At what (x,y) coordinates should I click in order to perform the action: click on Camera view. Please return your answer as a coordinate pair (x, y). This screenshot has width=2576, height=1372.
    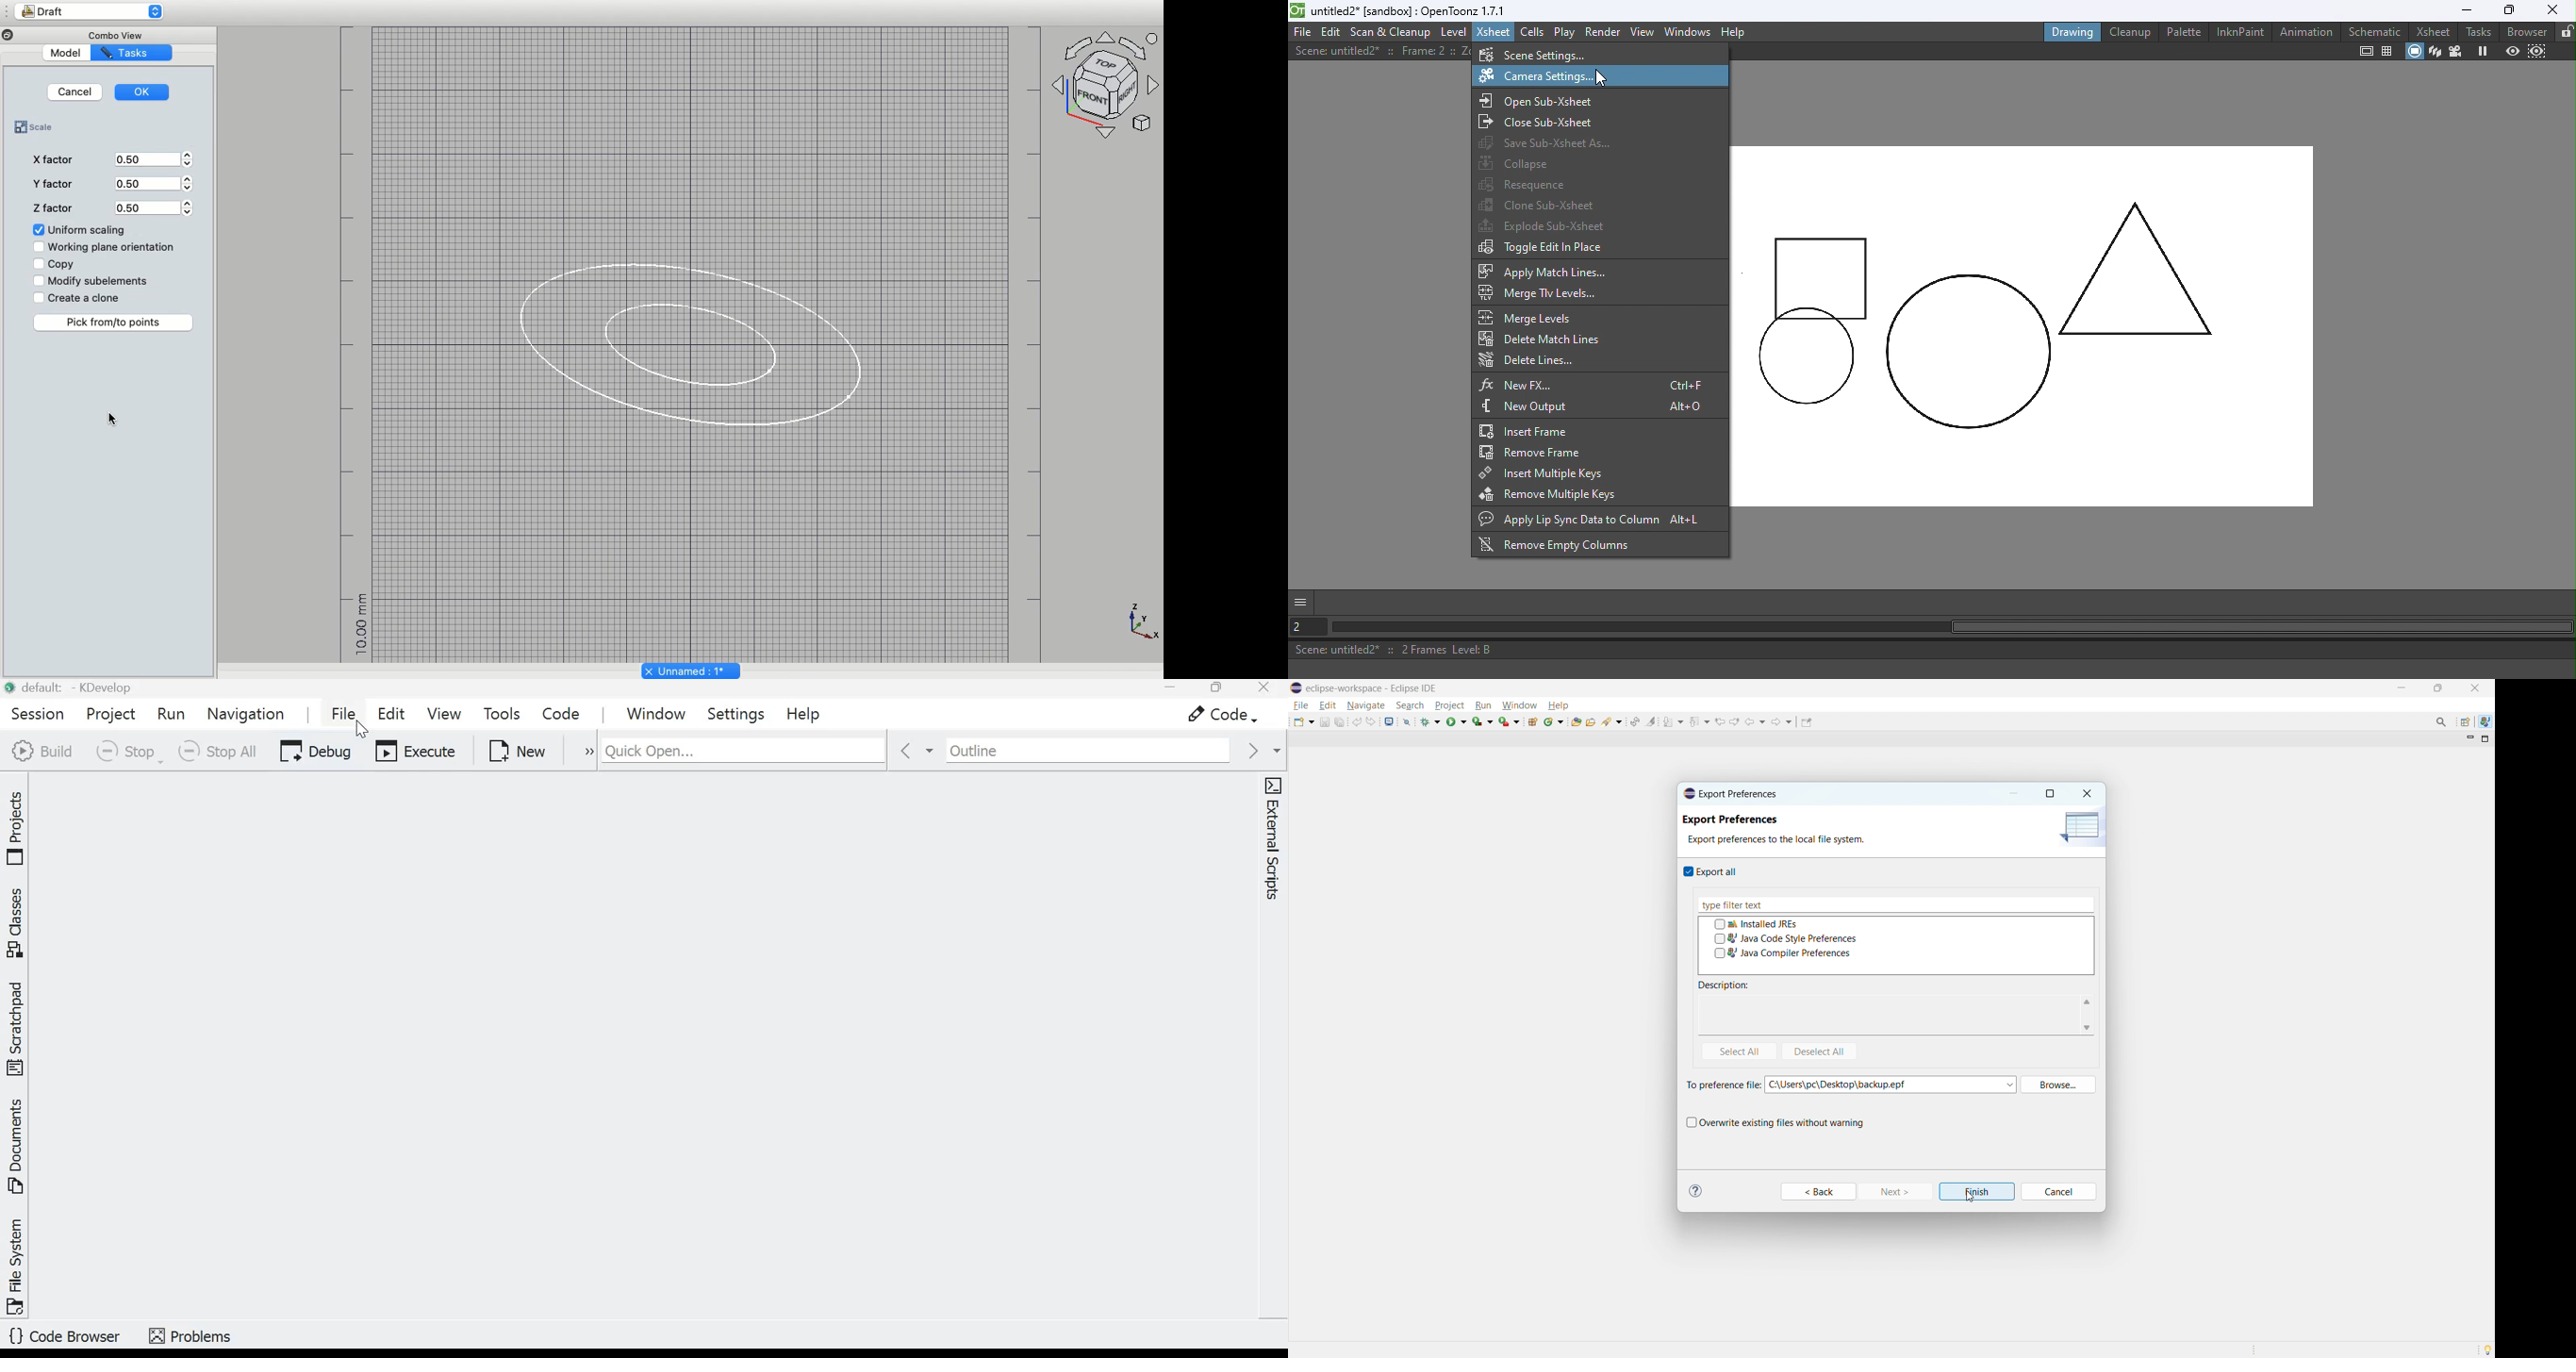
    Looking at the image, I should click on (2455, 52).